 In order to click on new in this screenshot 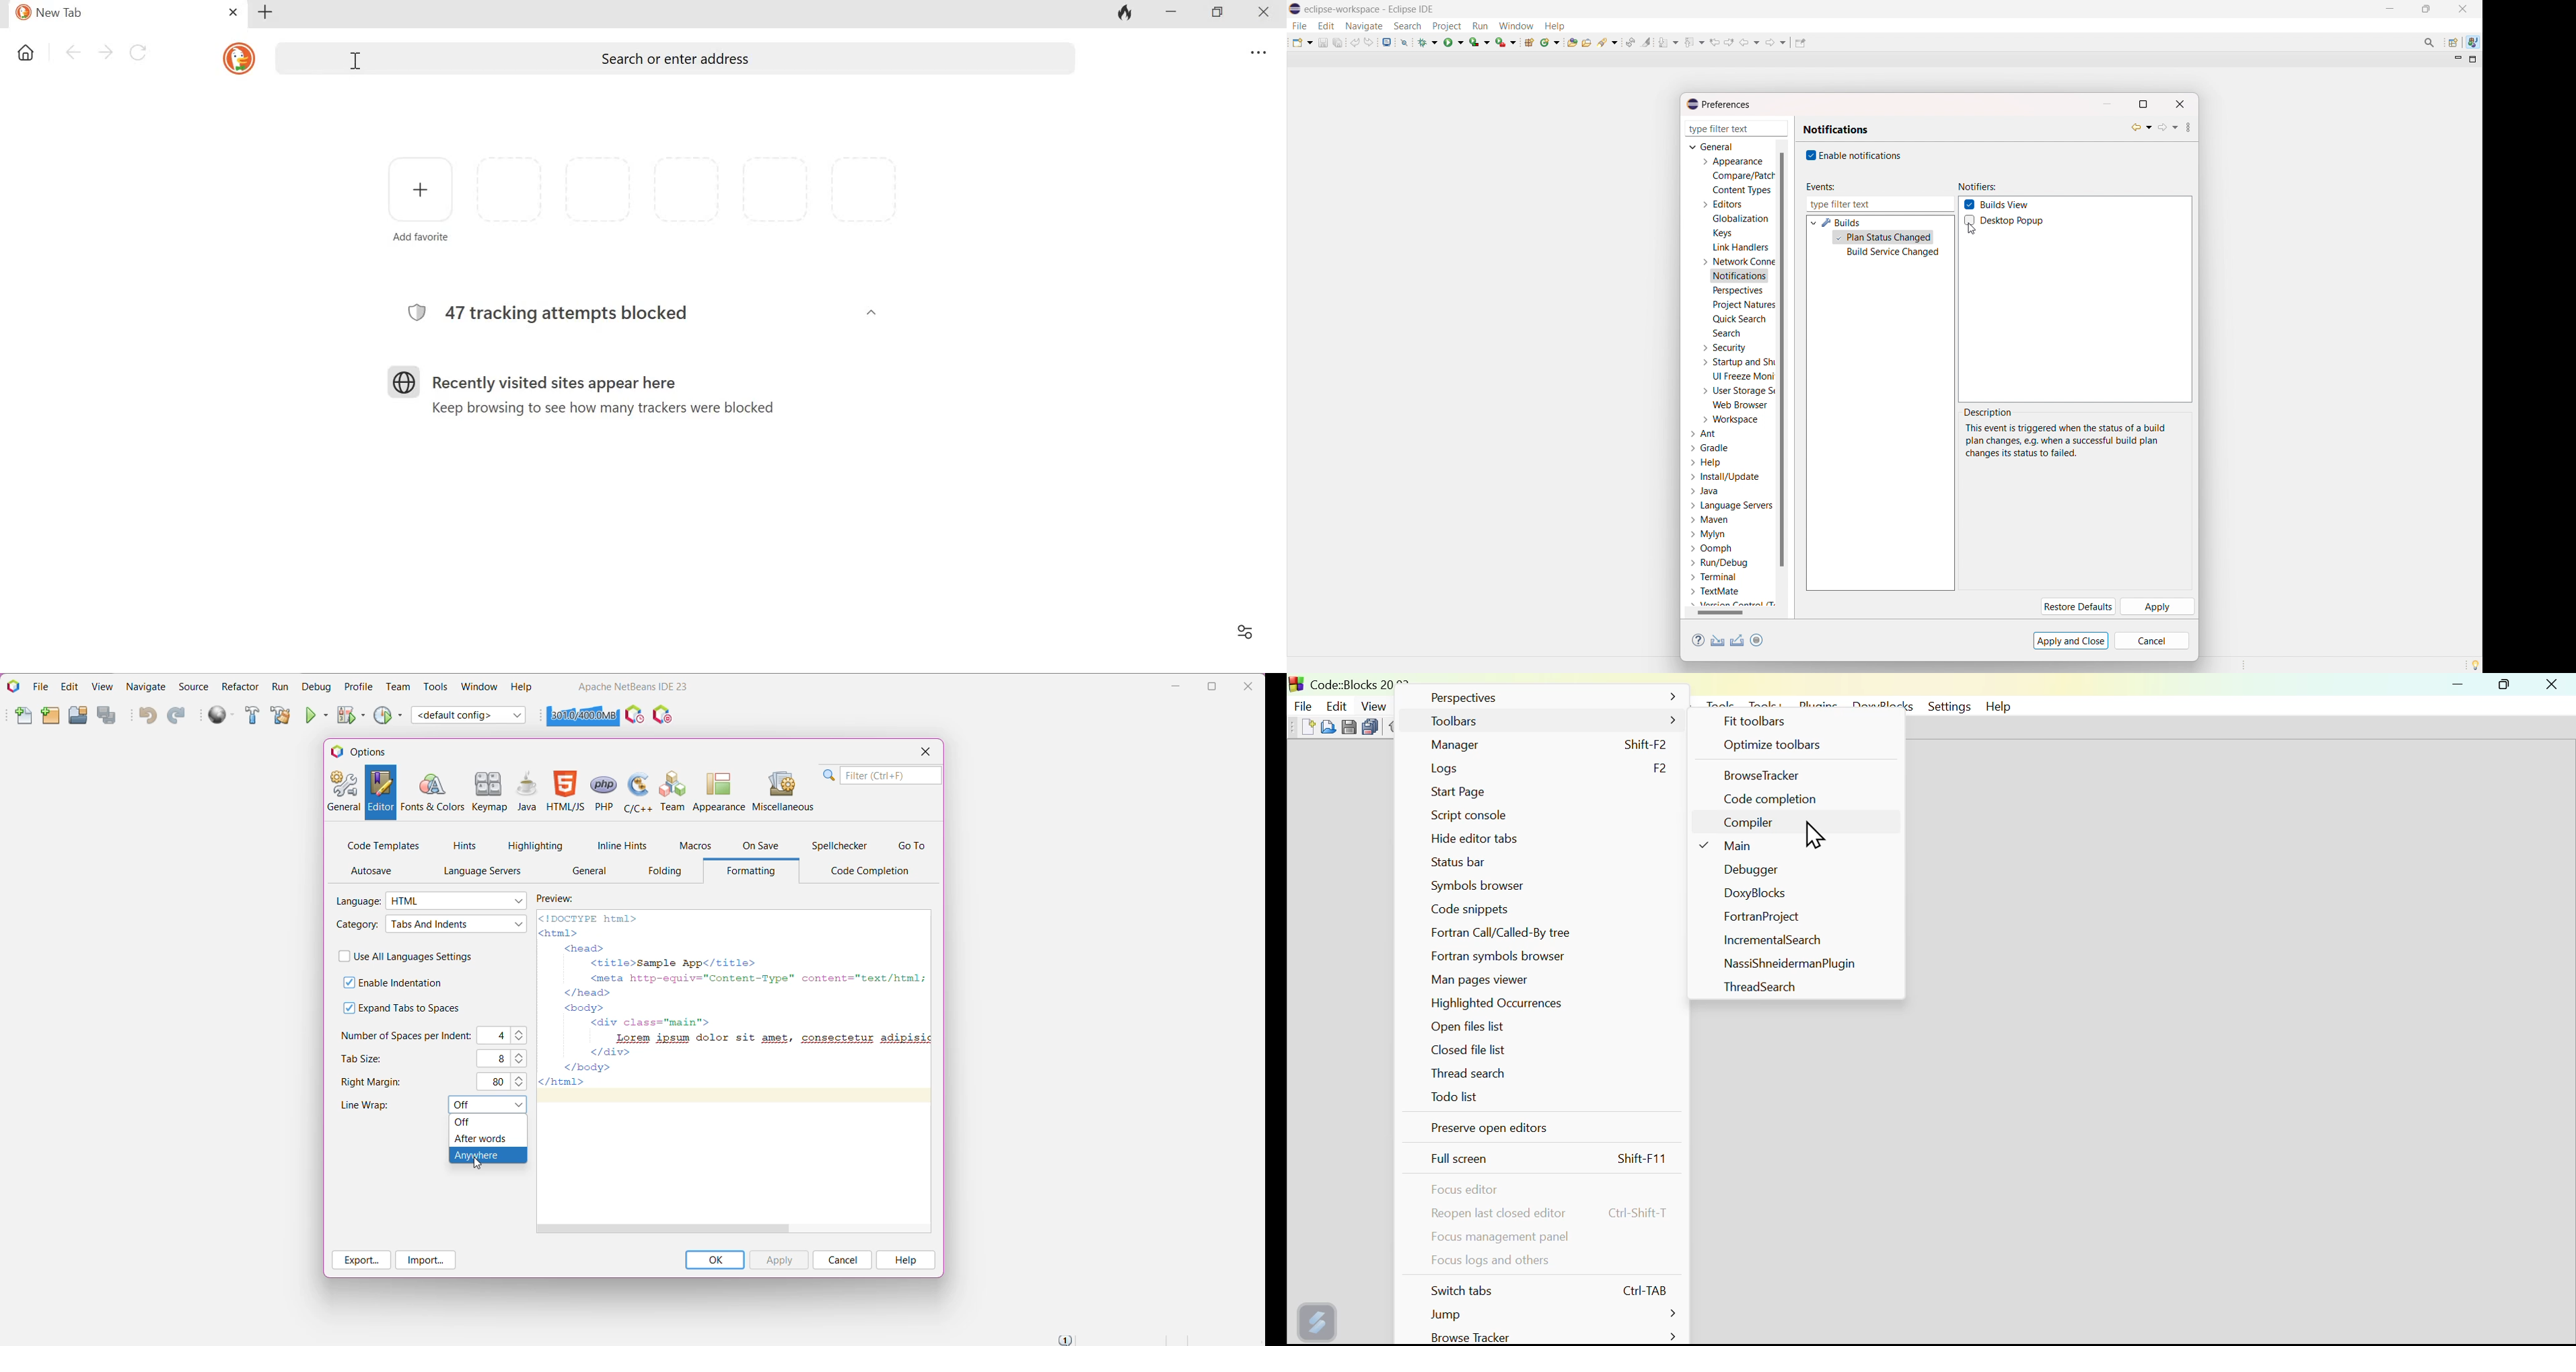, I will do `click(1300, 727)`.